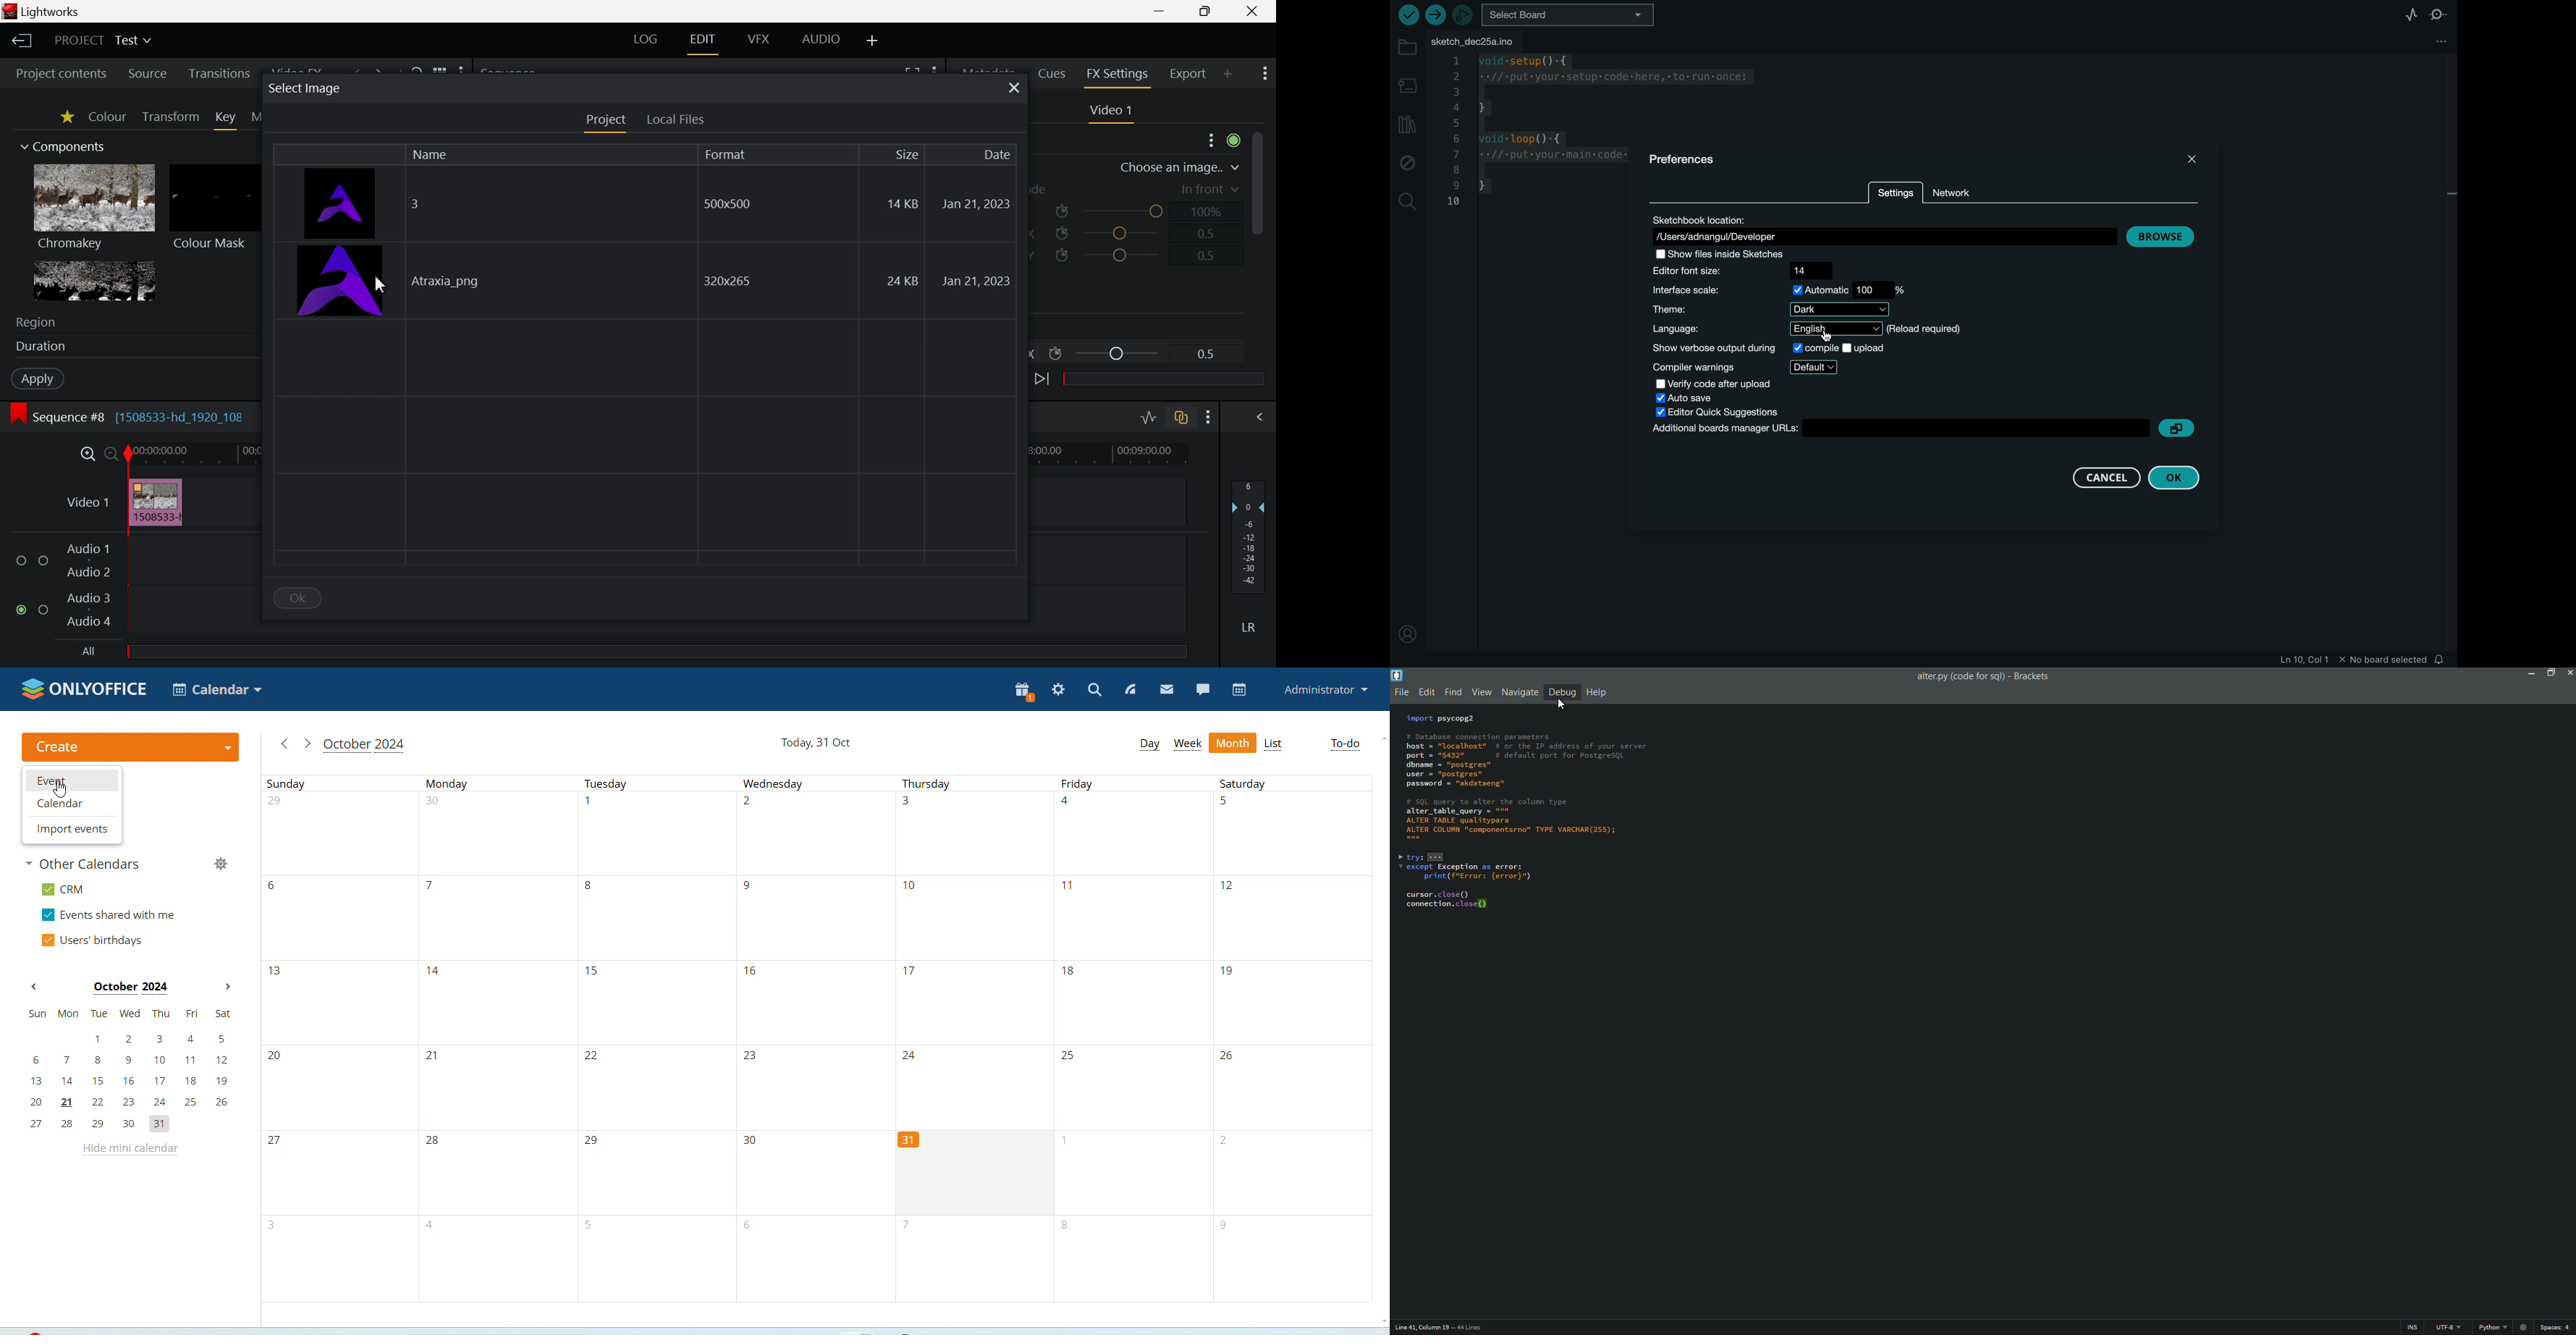 The image size is (2576, 1344). I want to click on language, so click(1806, 328).